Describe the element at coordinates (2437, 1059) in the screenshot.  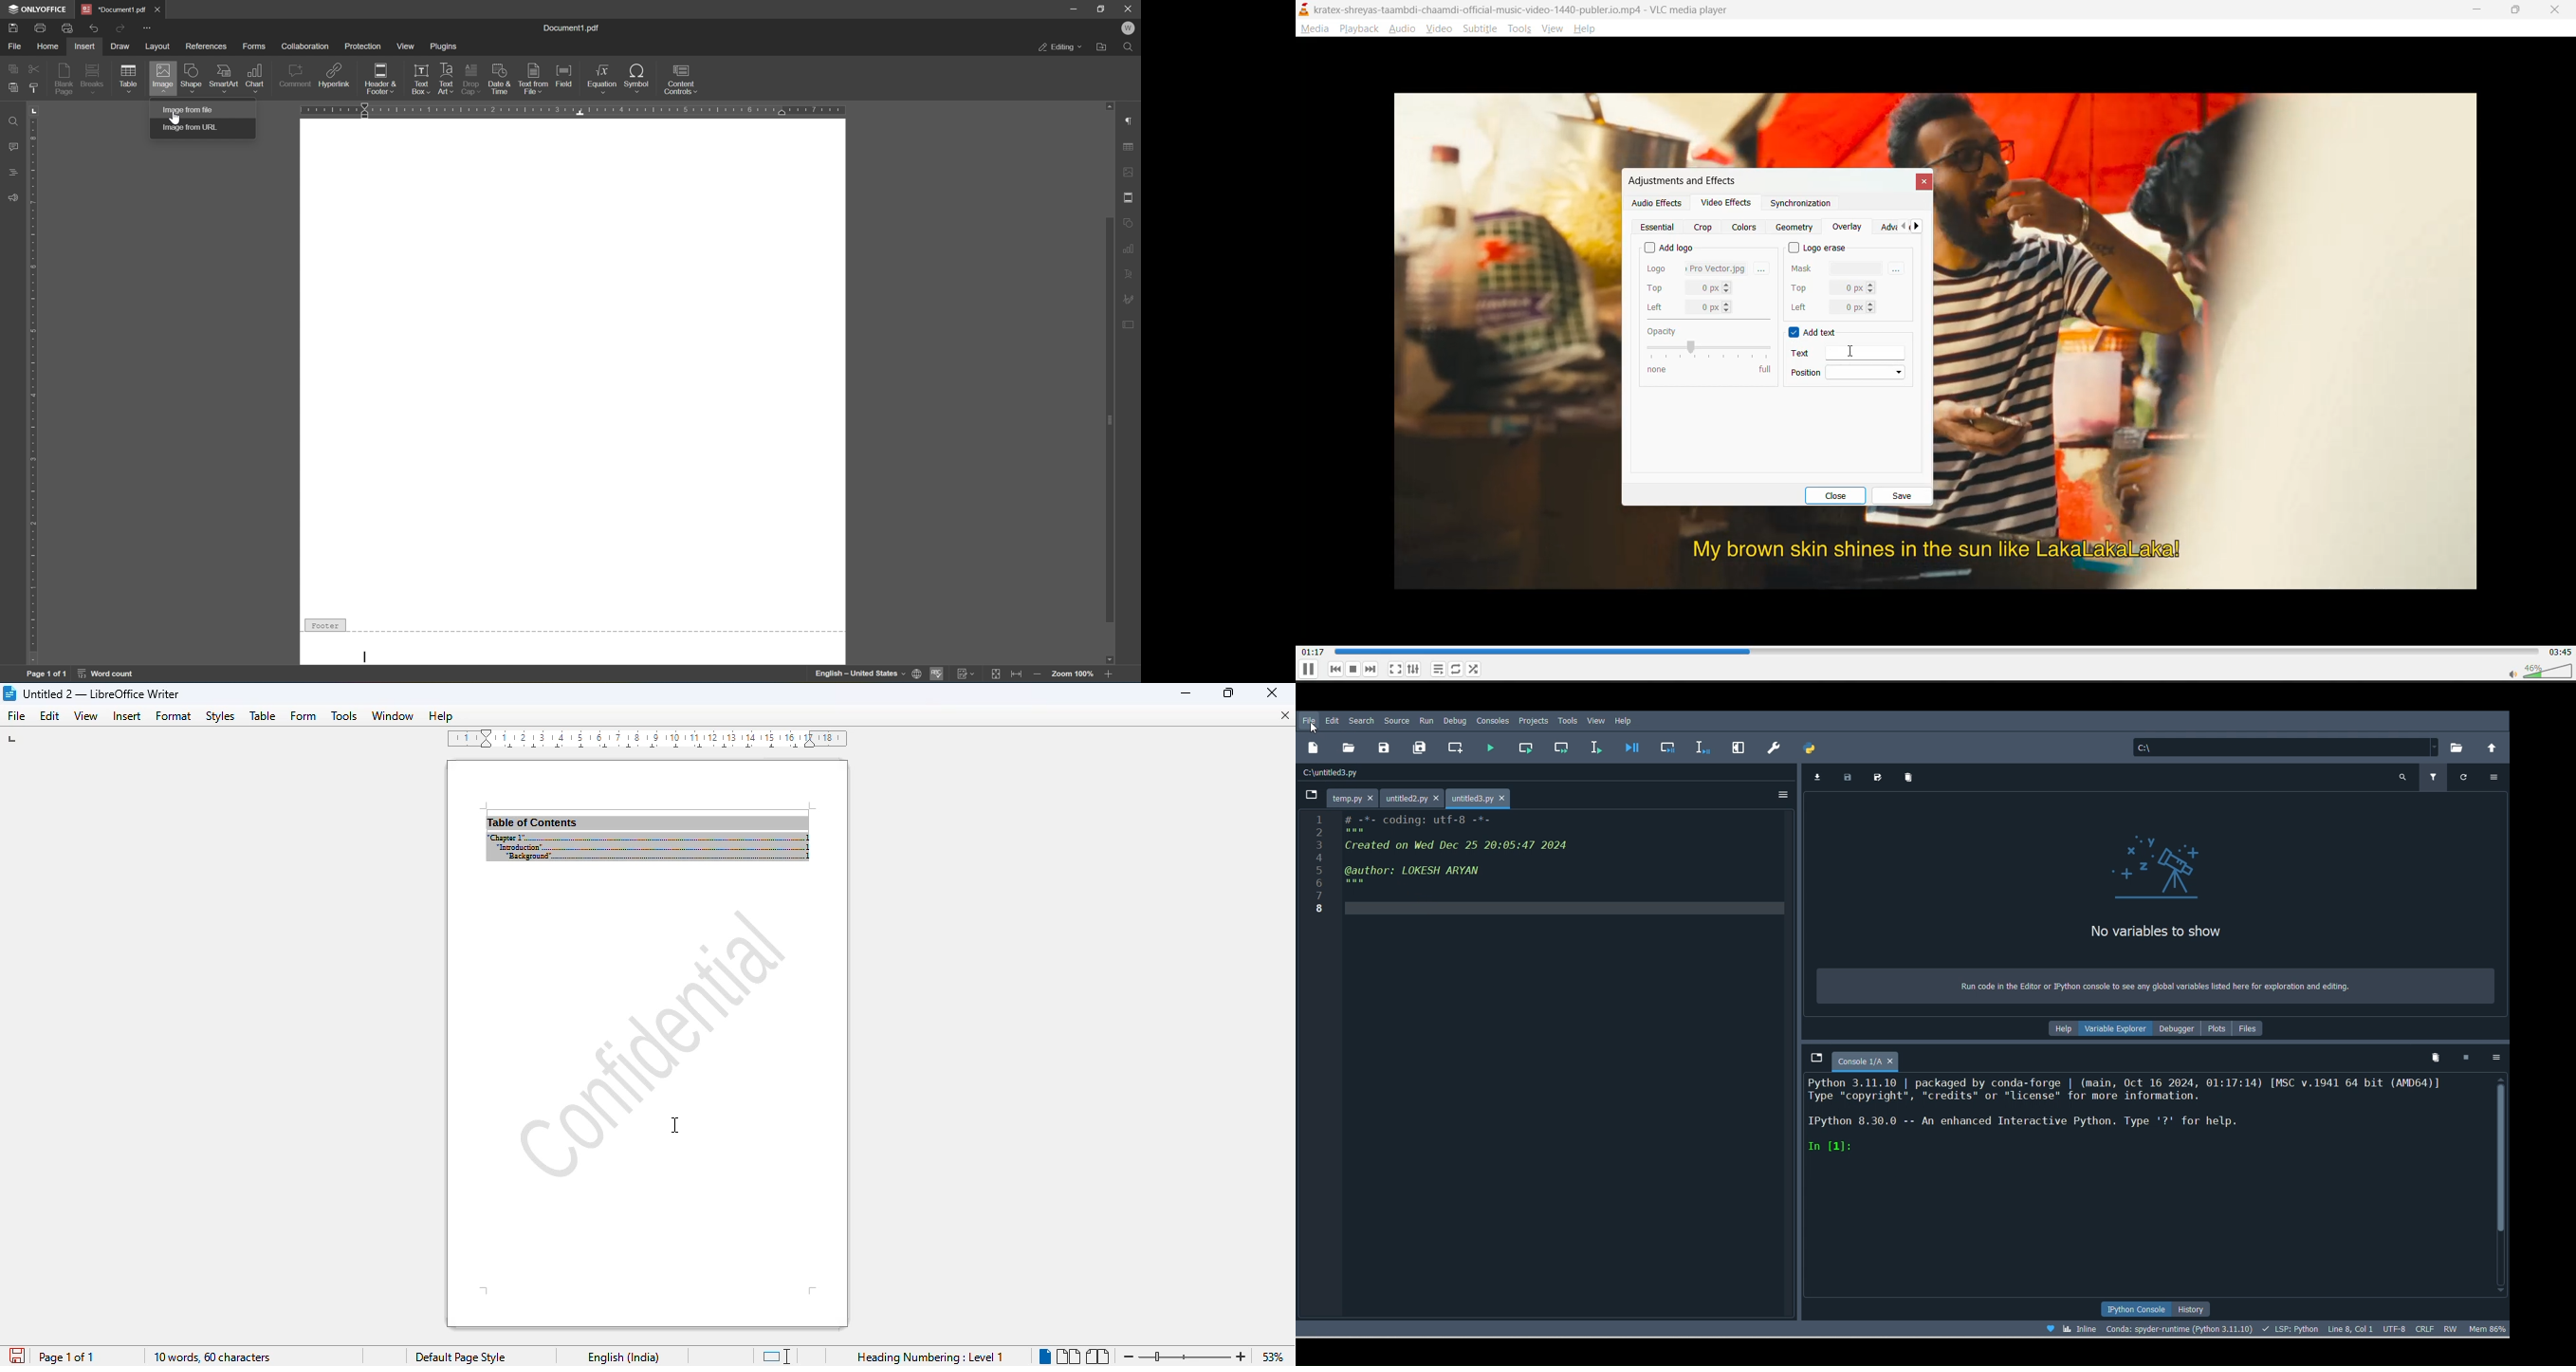
I see `Remove all variables from namespace` at that location.